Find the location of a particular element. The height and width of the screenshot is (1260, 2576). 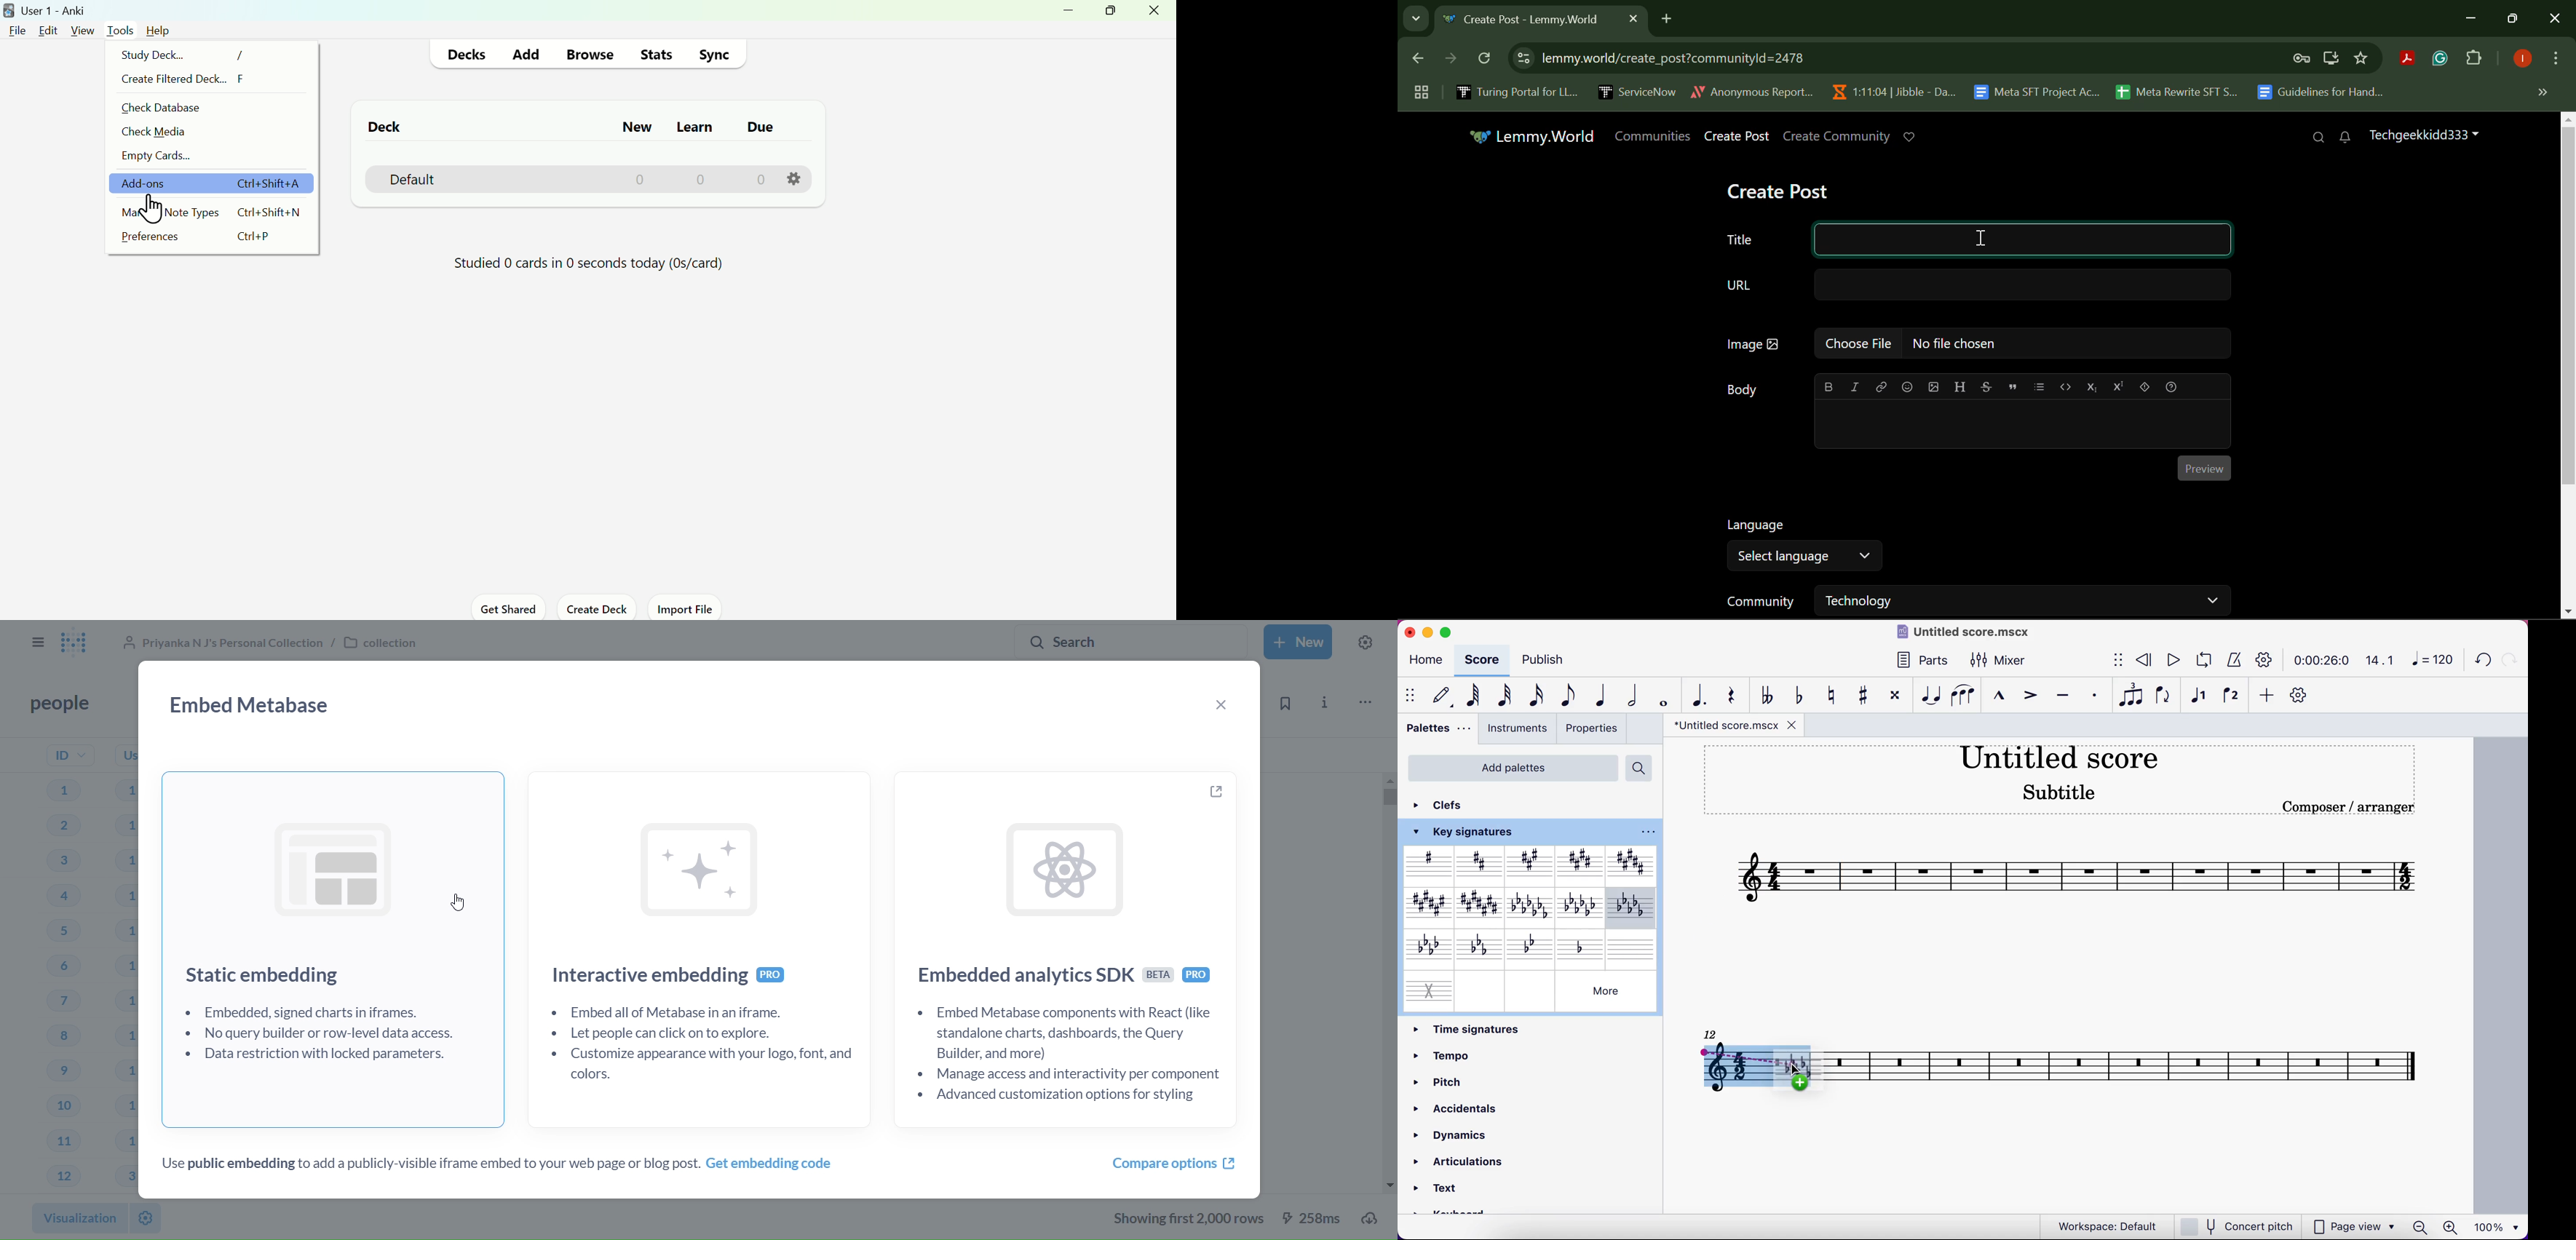

undo is located at coordinates (2480, 661).